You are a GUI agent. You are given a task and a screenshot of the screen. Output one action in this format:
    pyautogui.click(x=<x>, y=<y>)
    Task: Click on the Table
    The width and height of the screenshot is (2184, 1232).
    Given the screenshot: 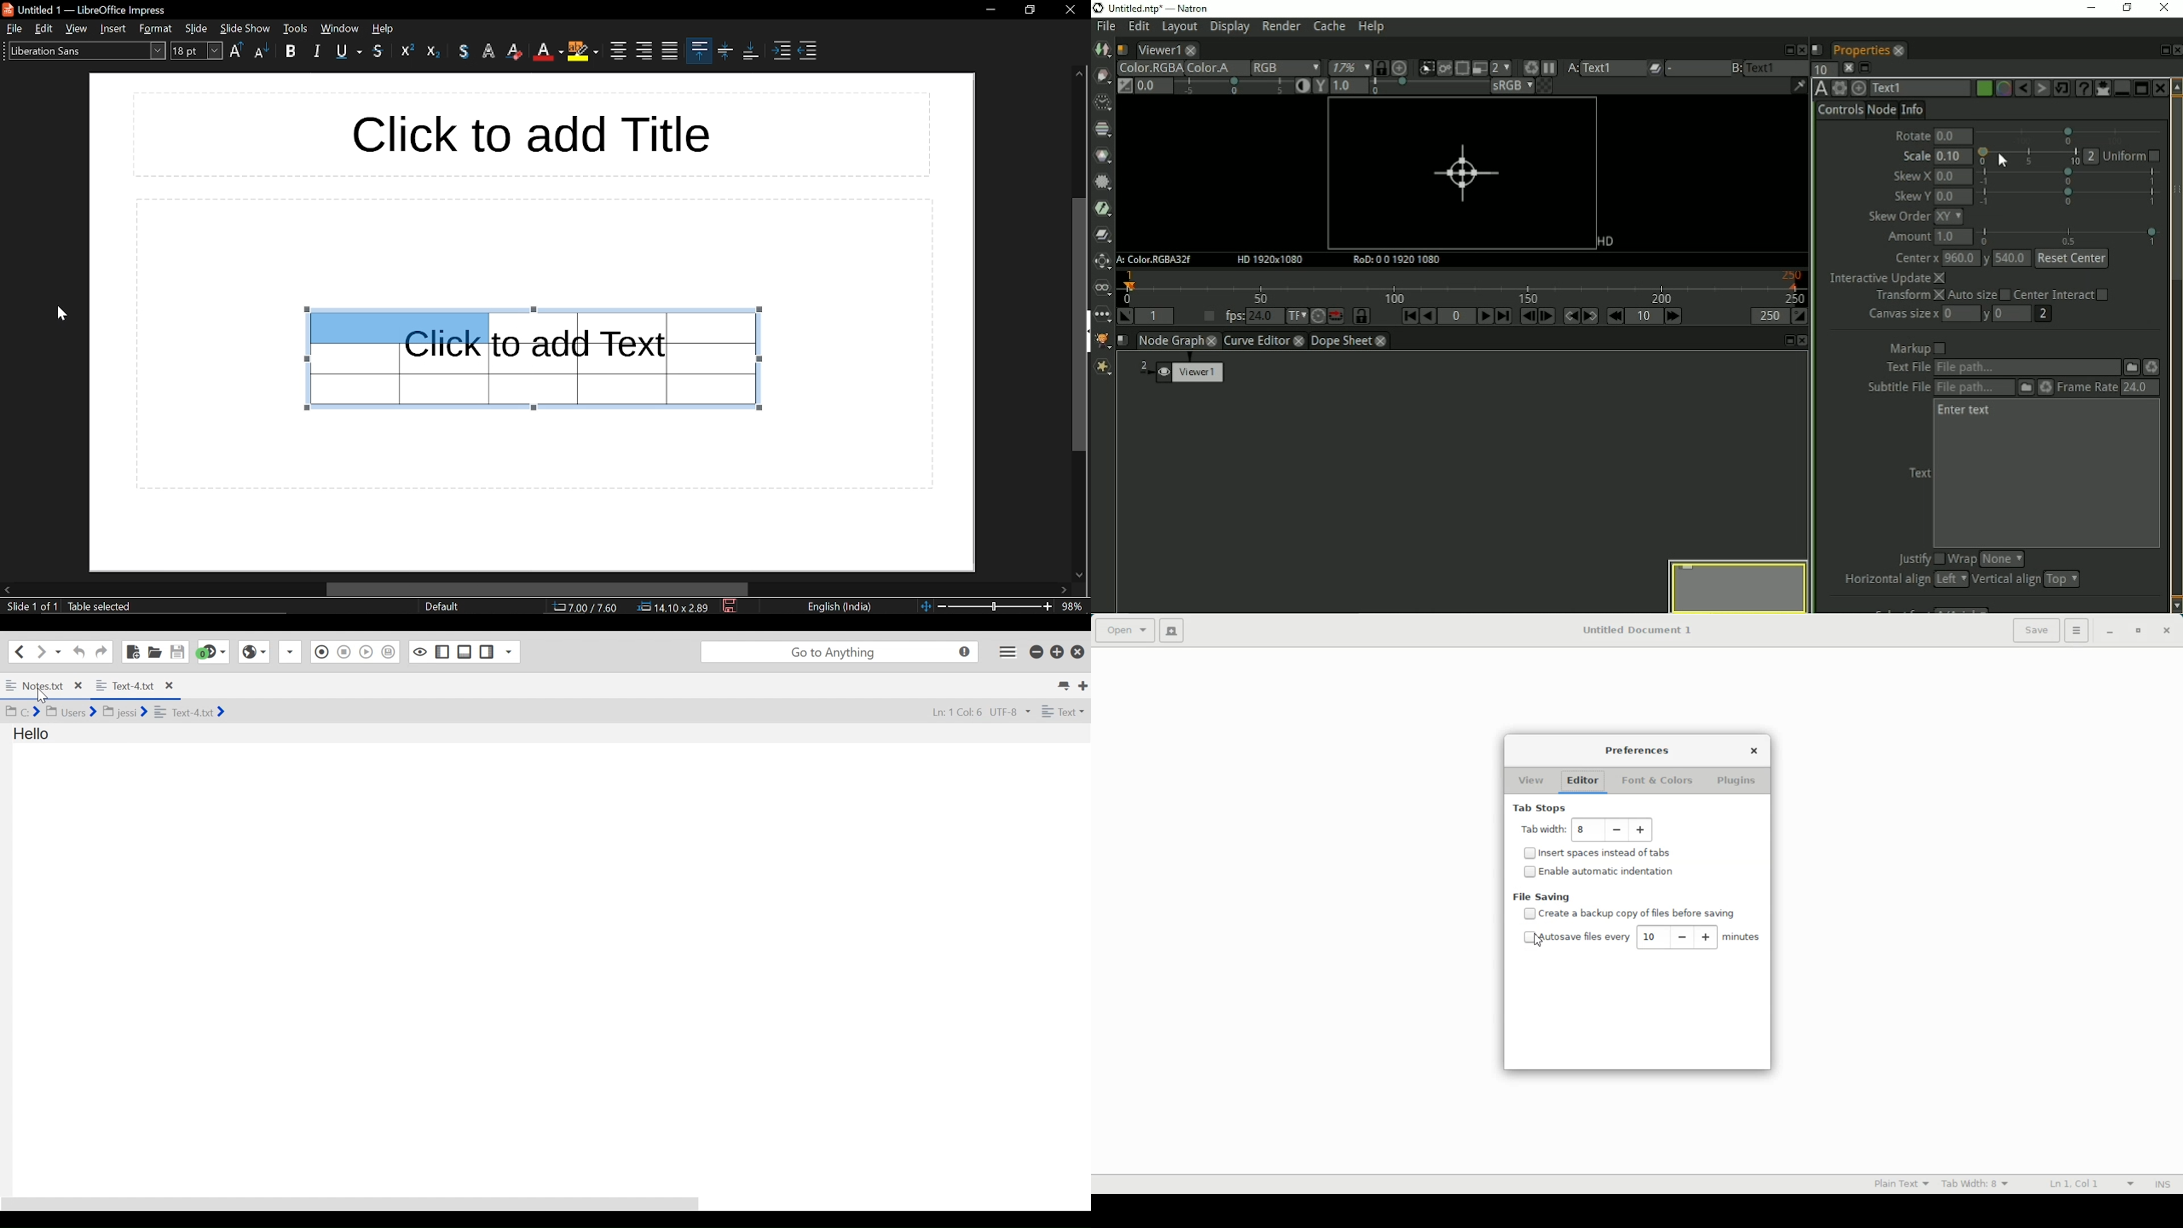 What is the action you would take?
    pyautogui.click(x=398, y=381)
    